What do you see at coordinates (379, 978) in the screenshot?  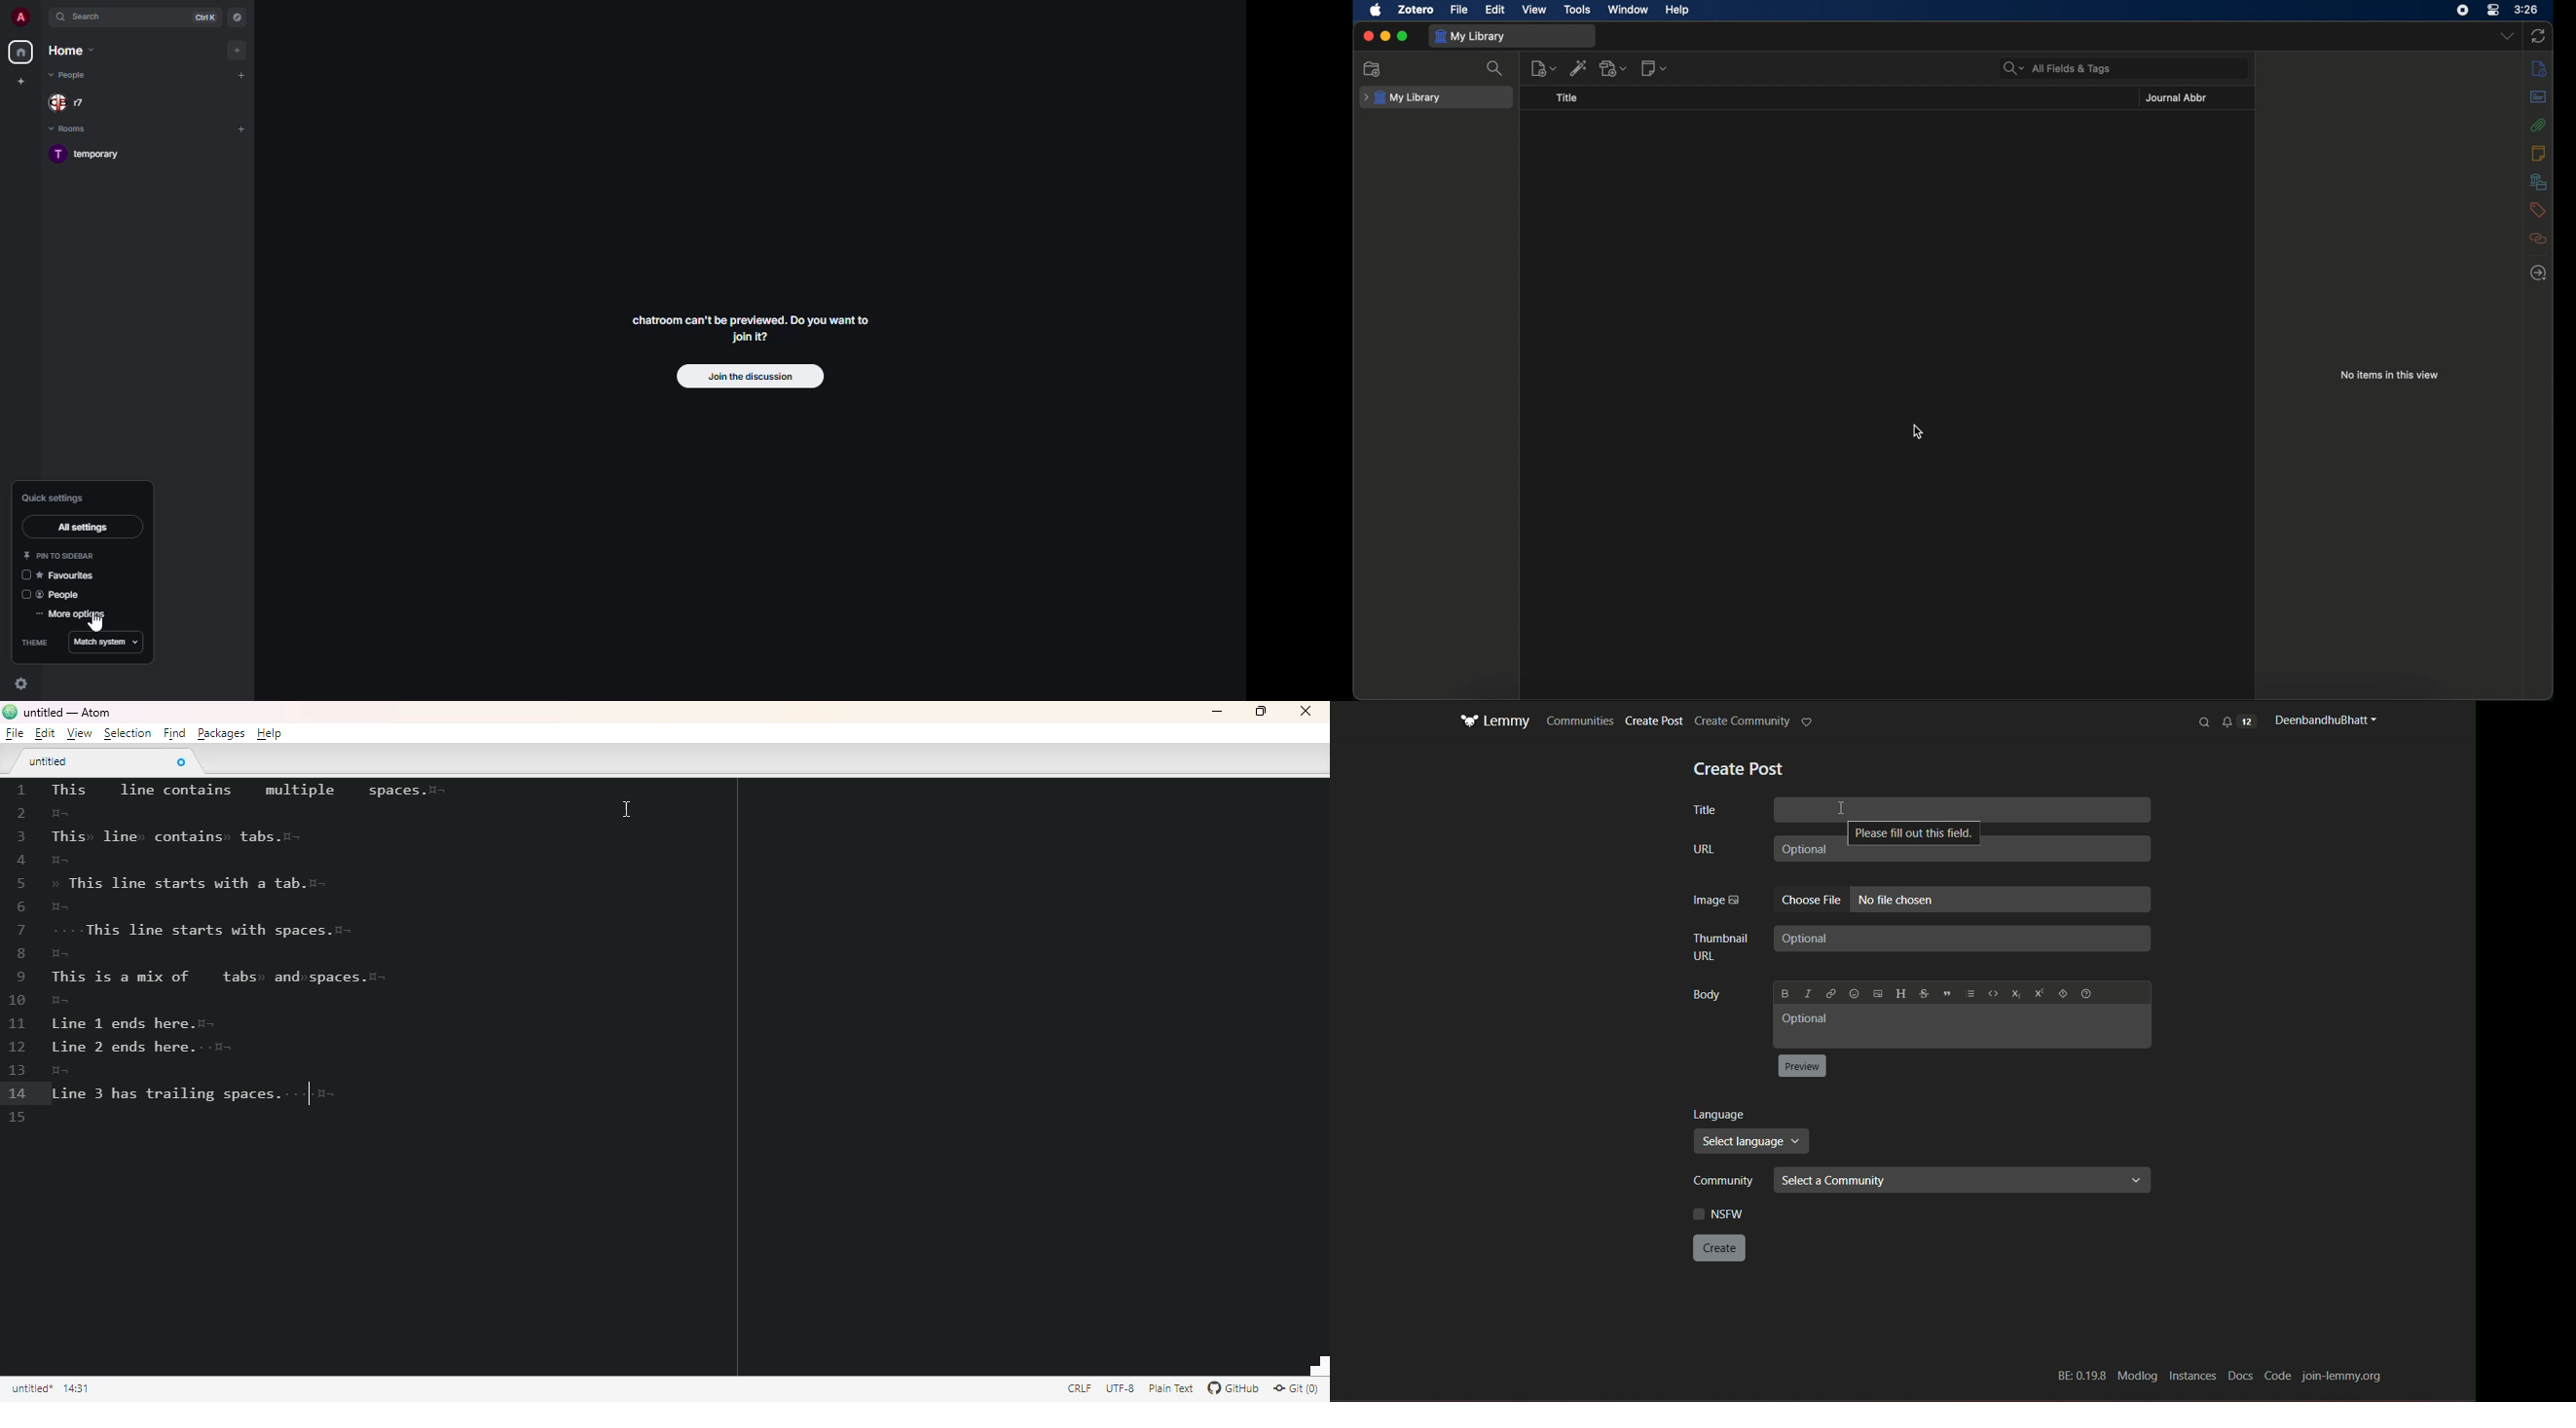 I see `invisible characters` at bounding box center [379, 978].